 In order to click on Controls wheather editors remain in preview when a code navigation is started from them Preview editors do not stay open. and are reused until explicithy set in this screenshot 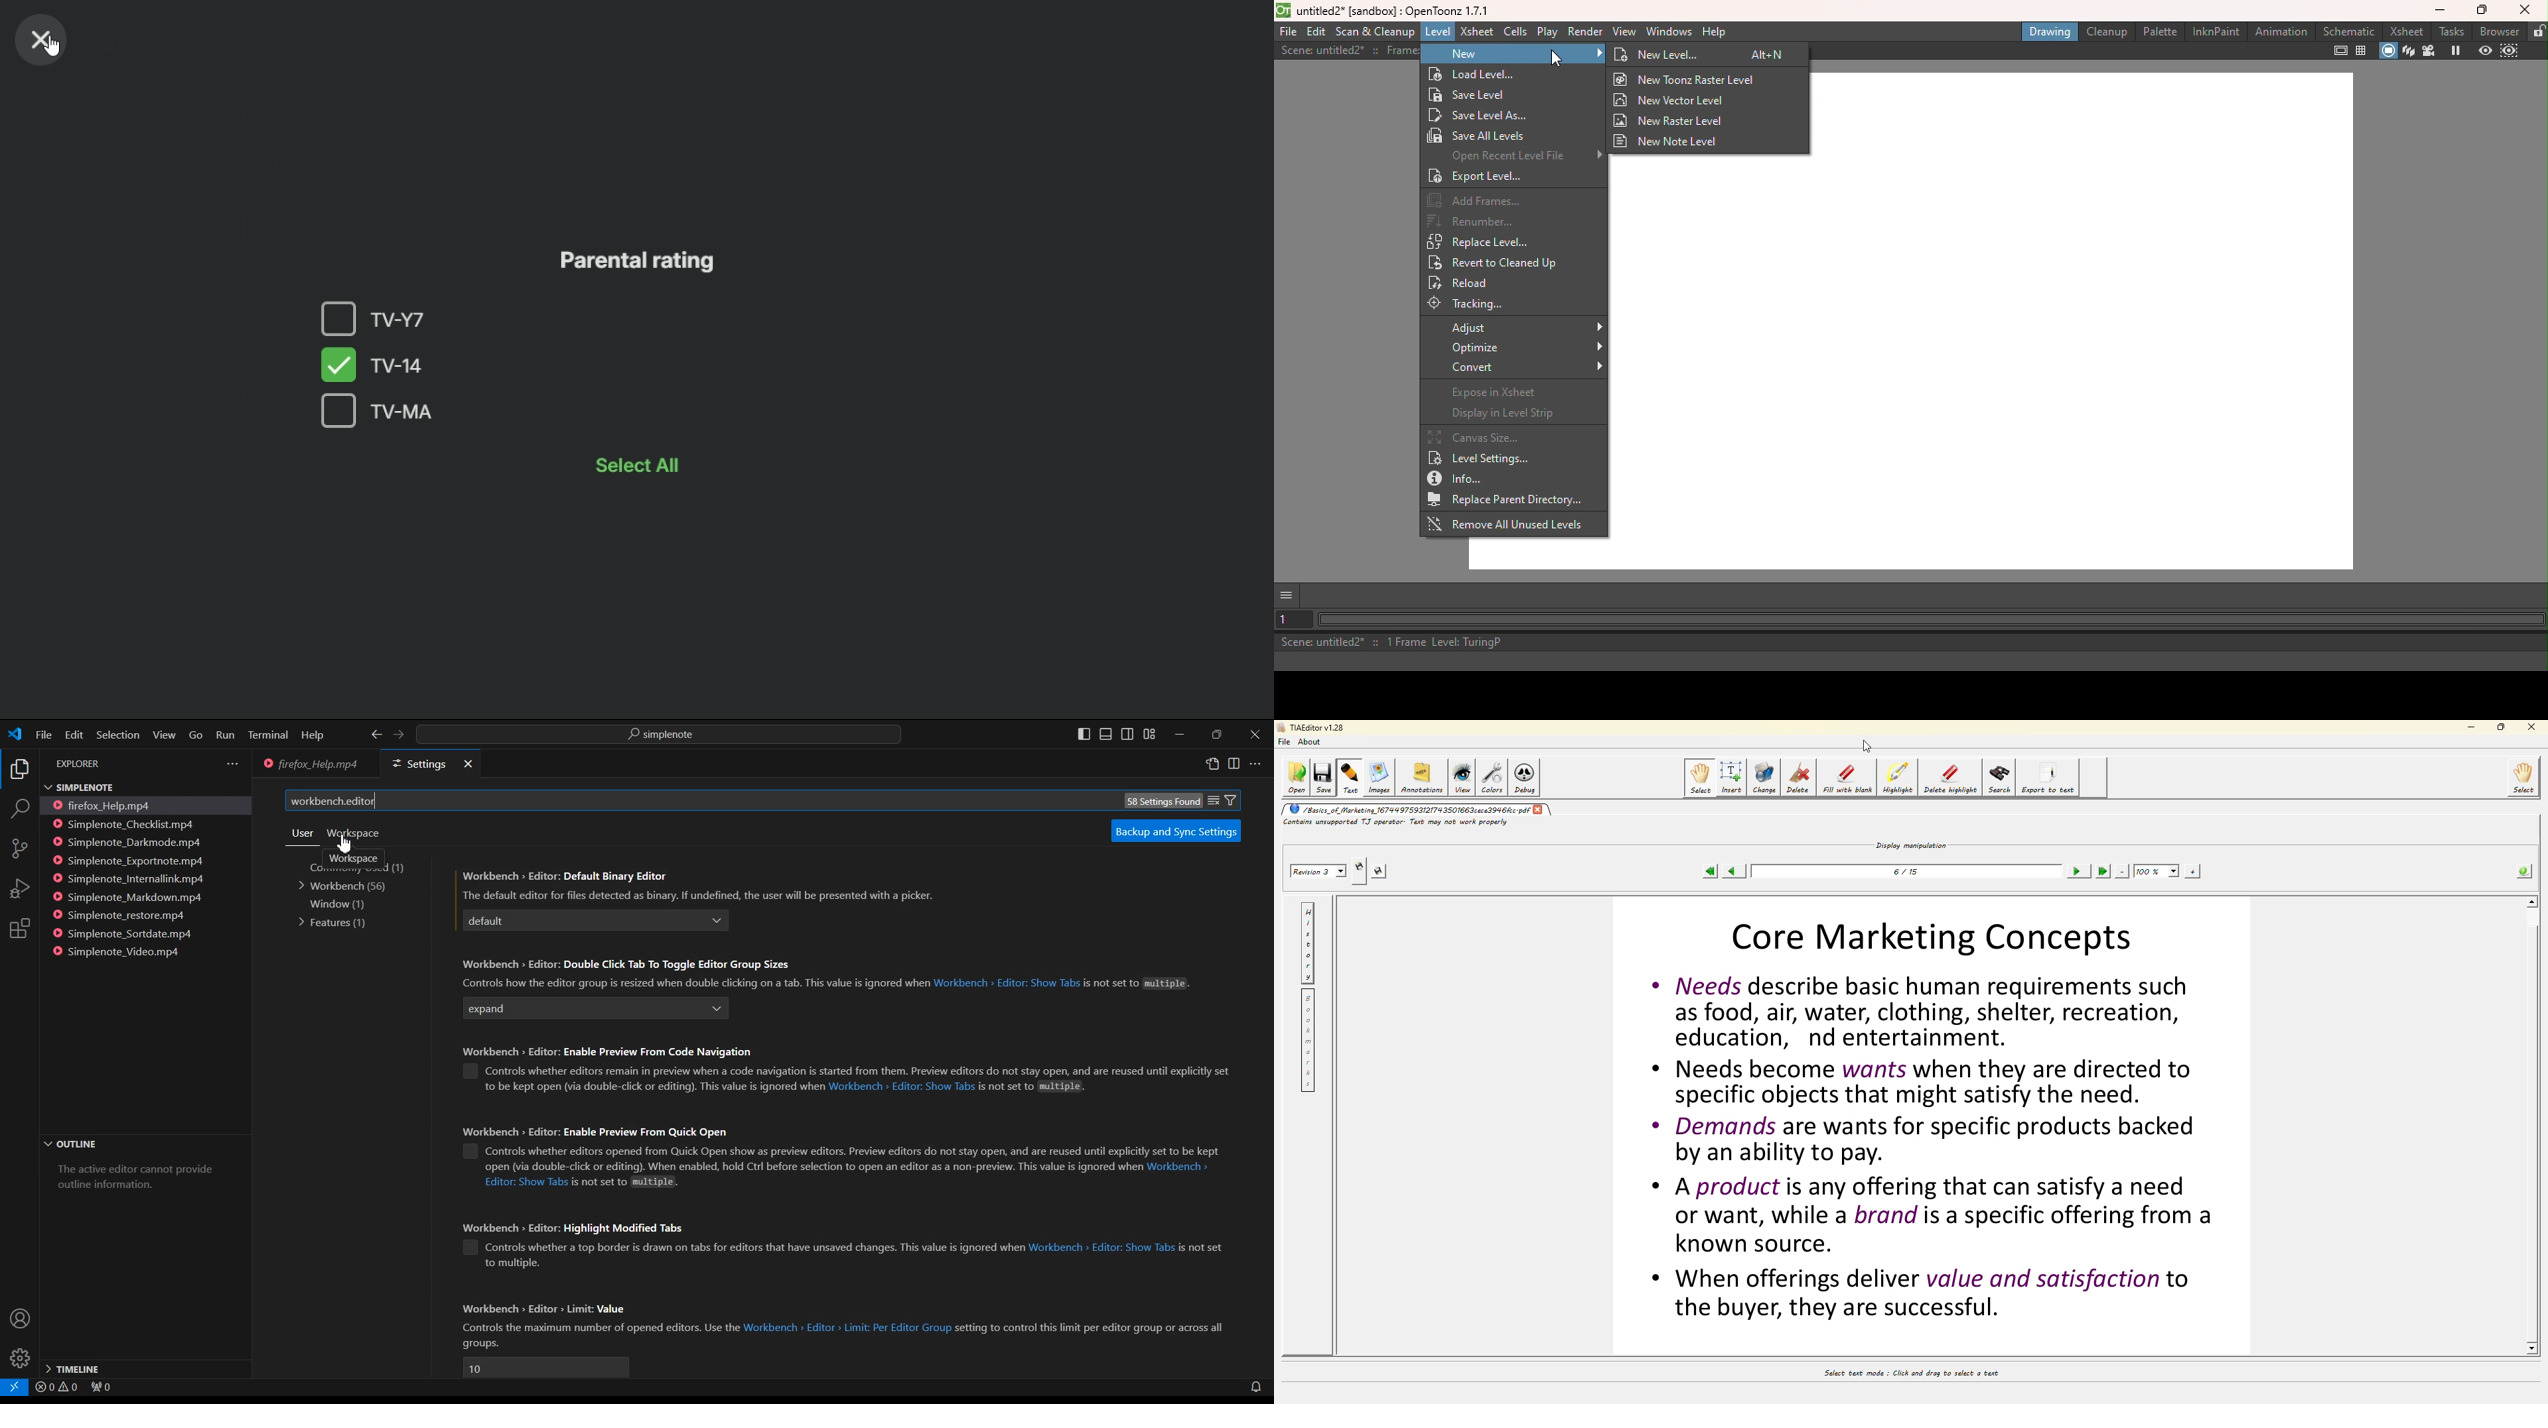, I will do `click(865, 1071)`.